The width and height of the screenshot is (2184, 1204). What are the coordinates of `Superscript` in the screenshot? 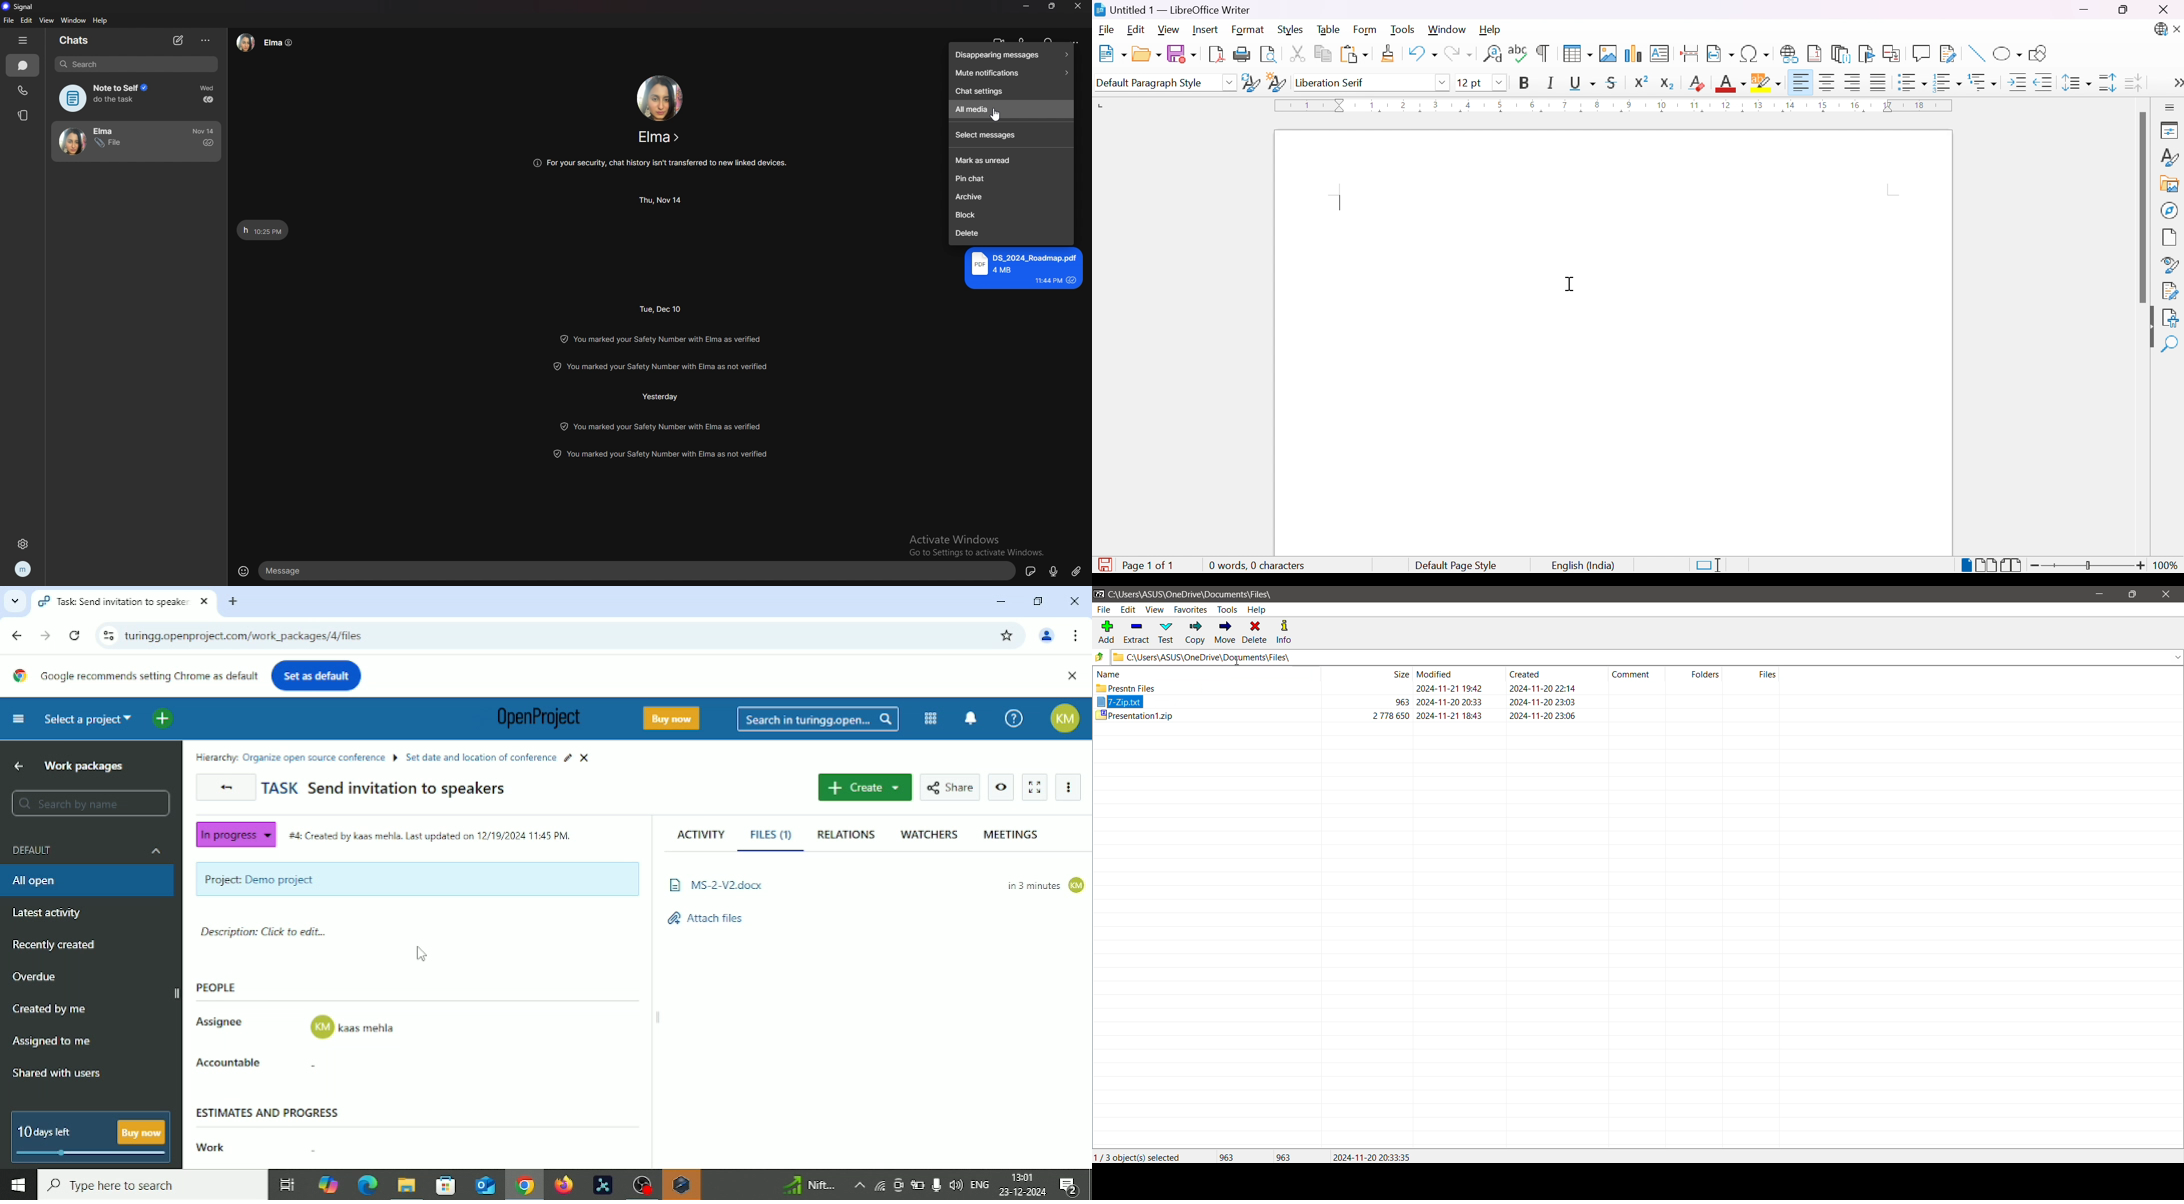 It's located at (1640, 81).